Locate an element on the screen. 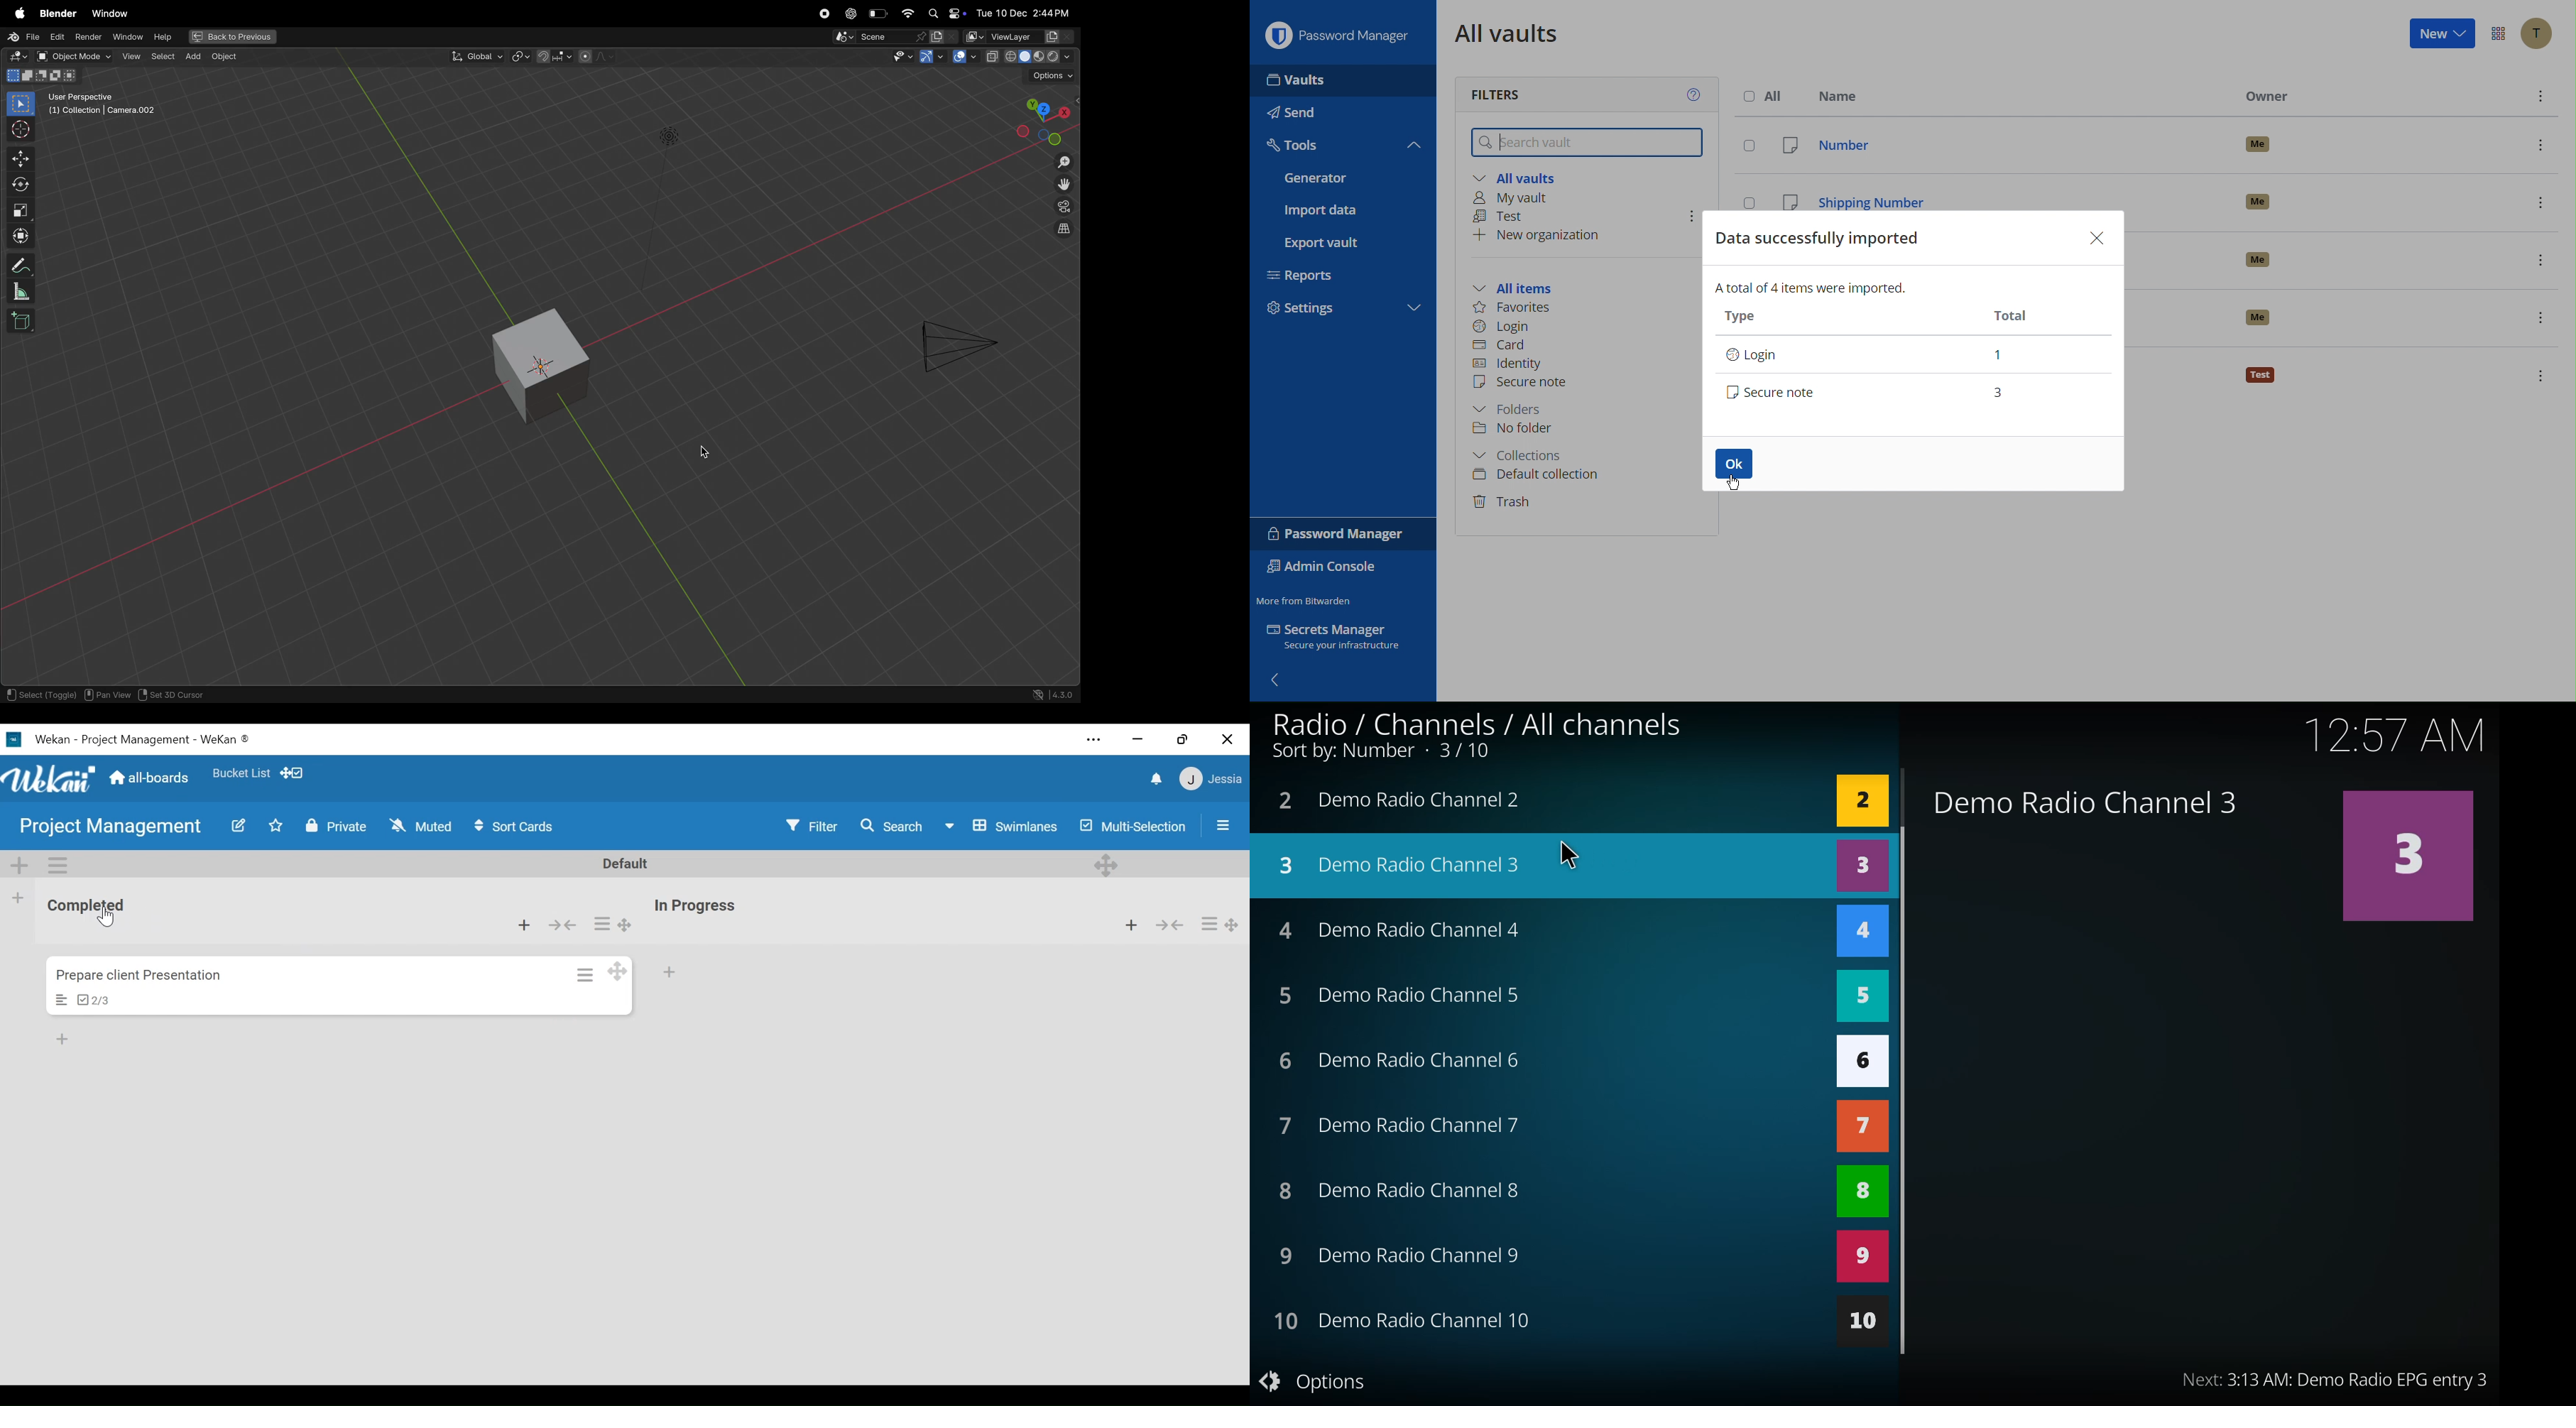 Image resolution: width=2576 pixels, height=1428 pixels. Reports is located at coordinates (1341, 273).